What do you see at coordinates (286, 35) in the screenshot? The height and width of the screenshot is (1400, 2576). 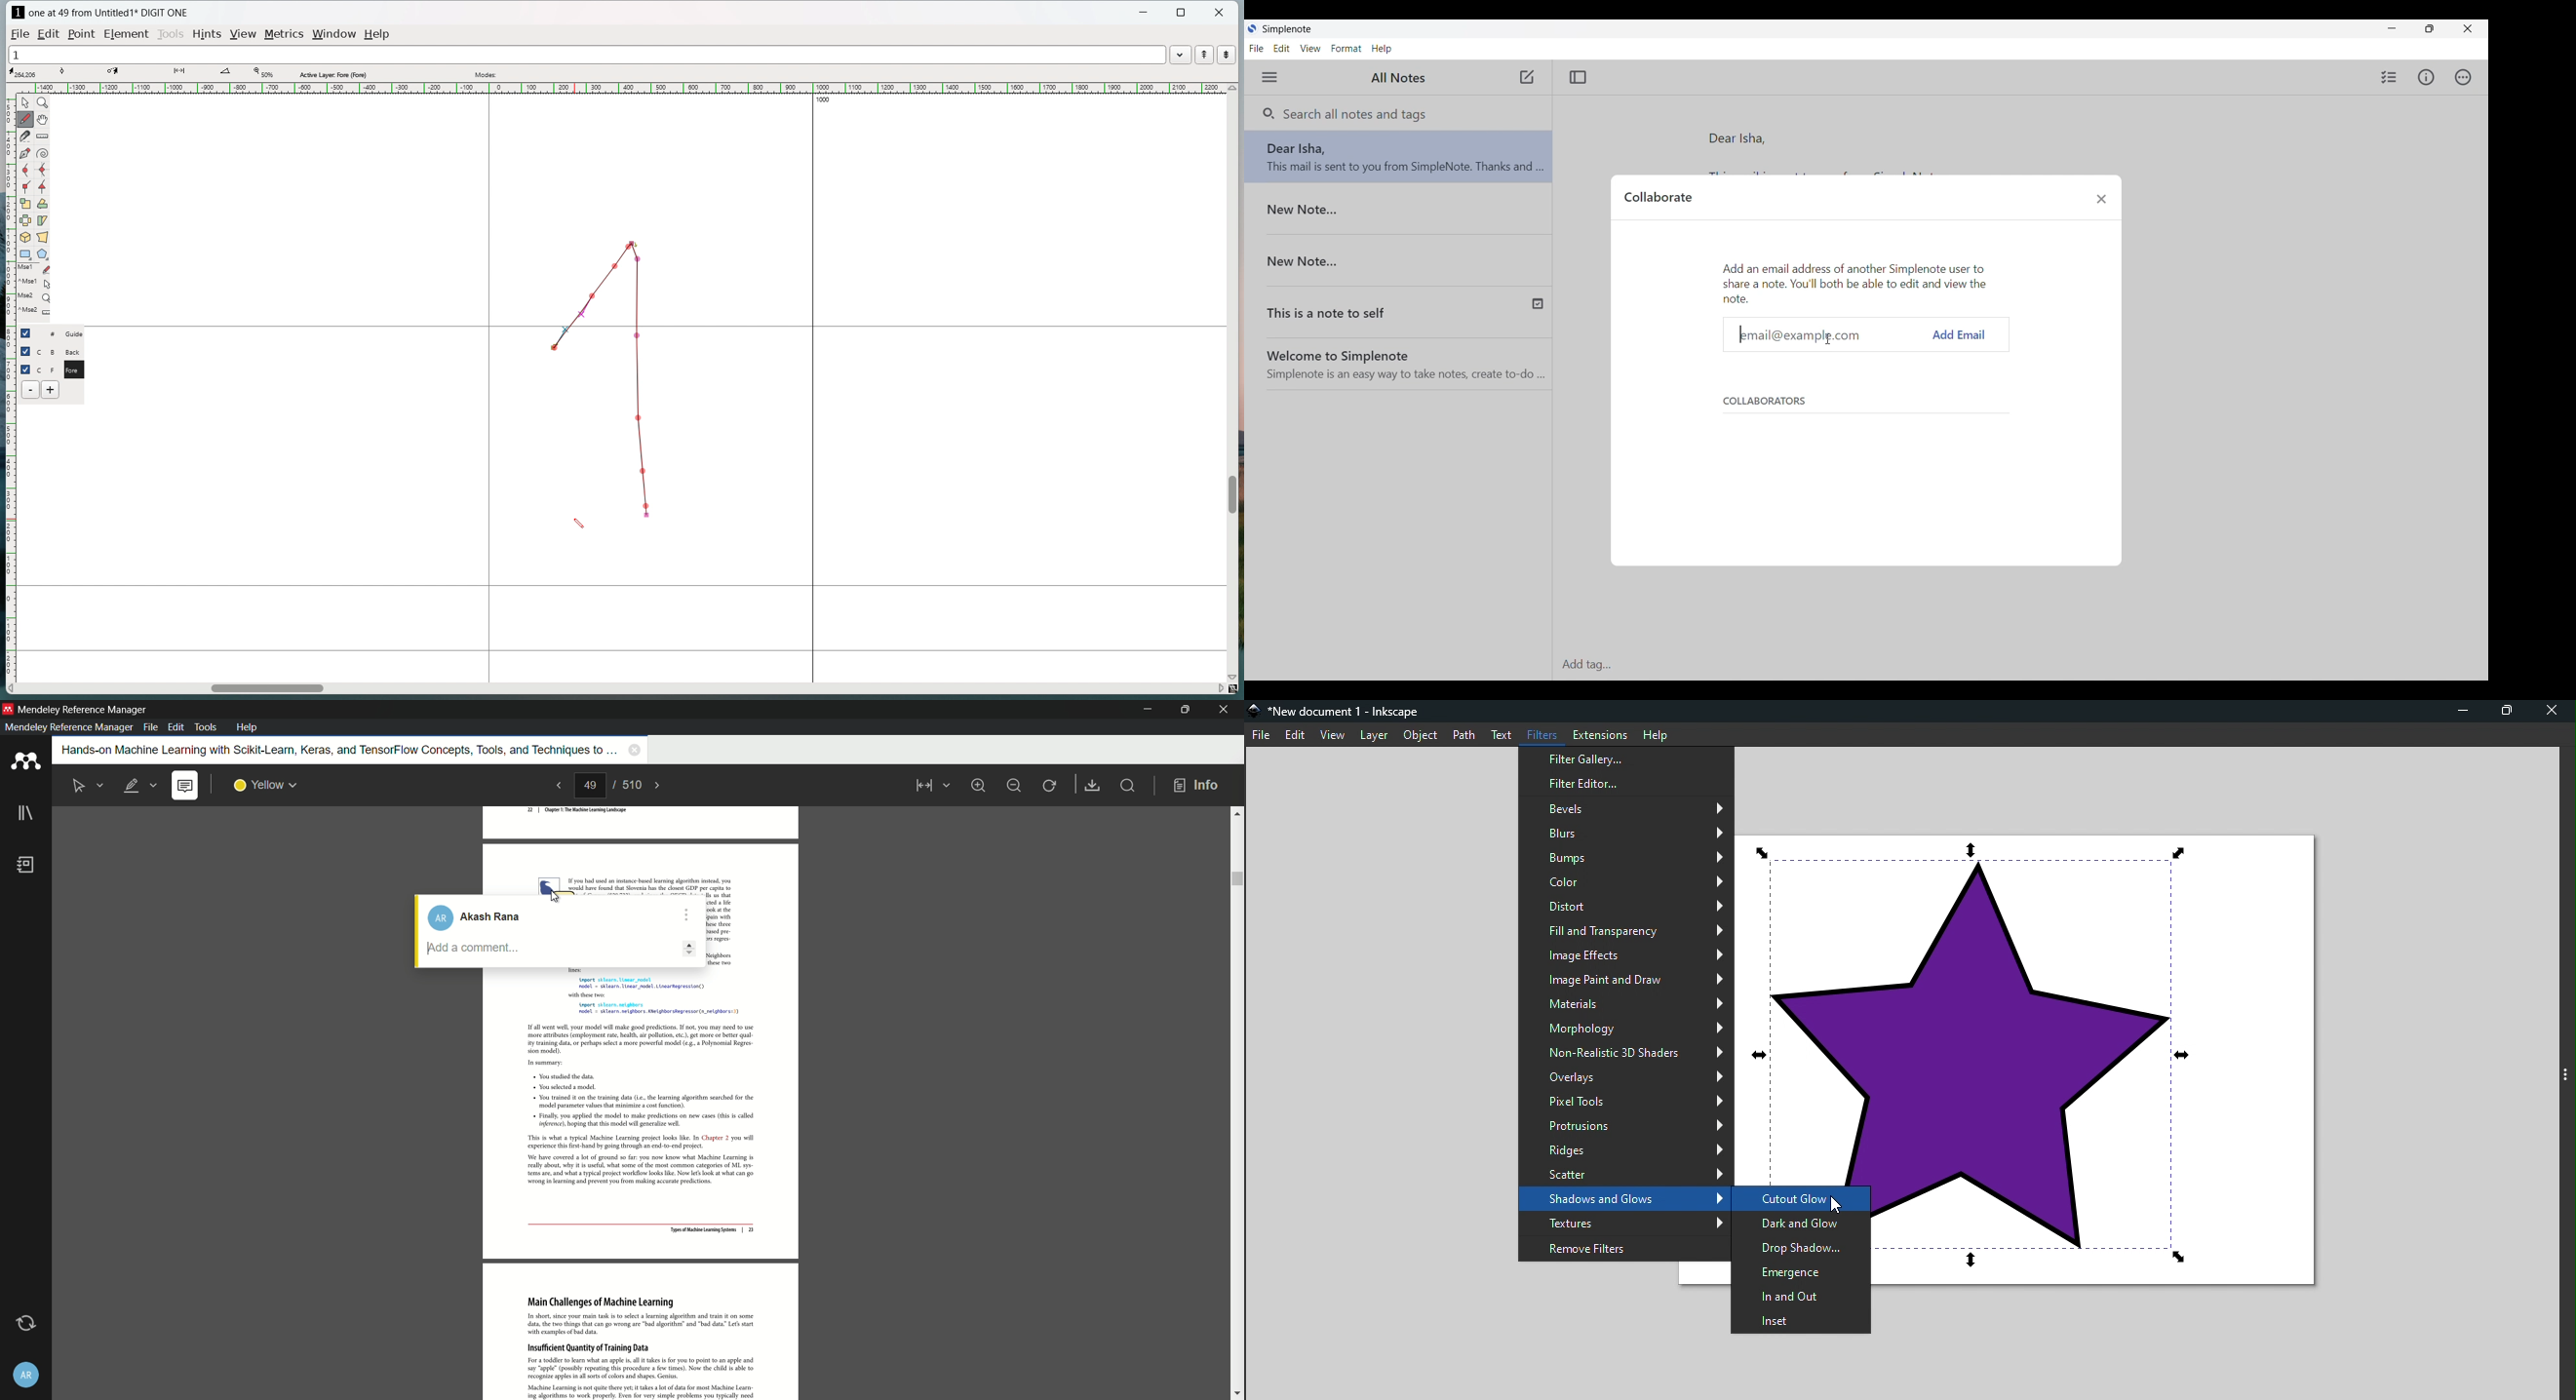 I see `metrics` at bounding box center [286, 35].